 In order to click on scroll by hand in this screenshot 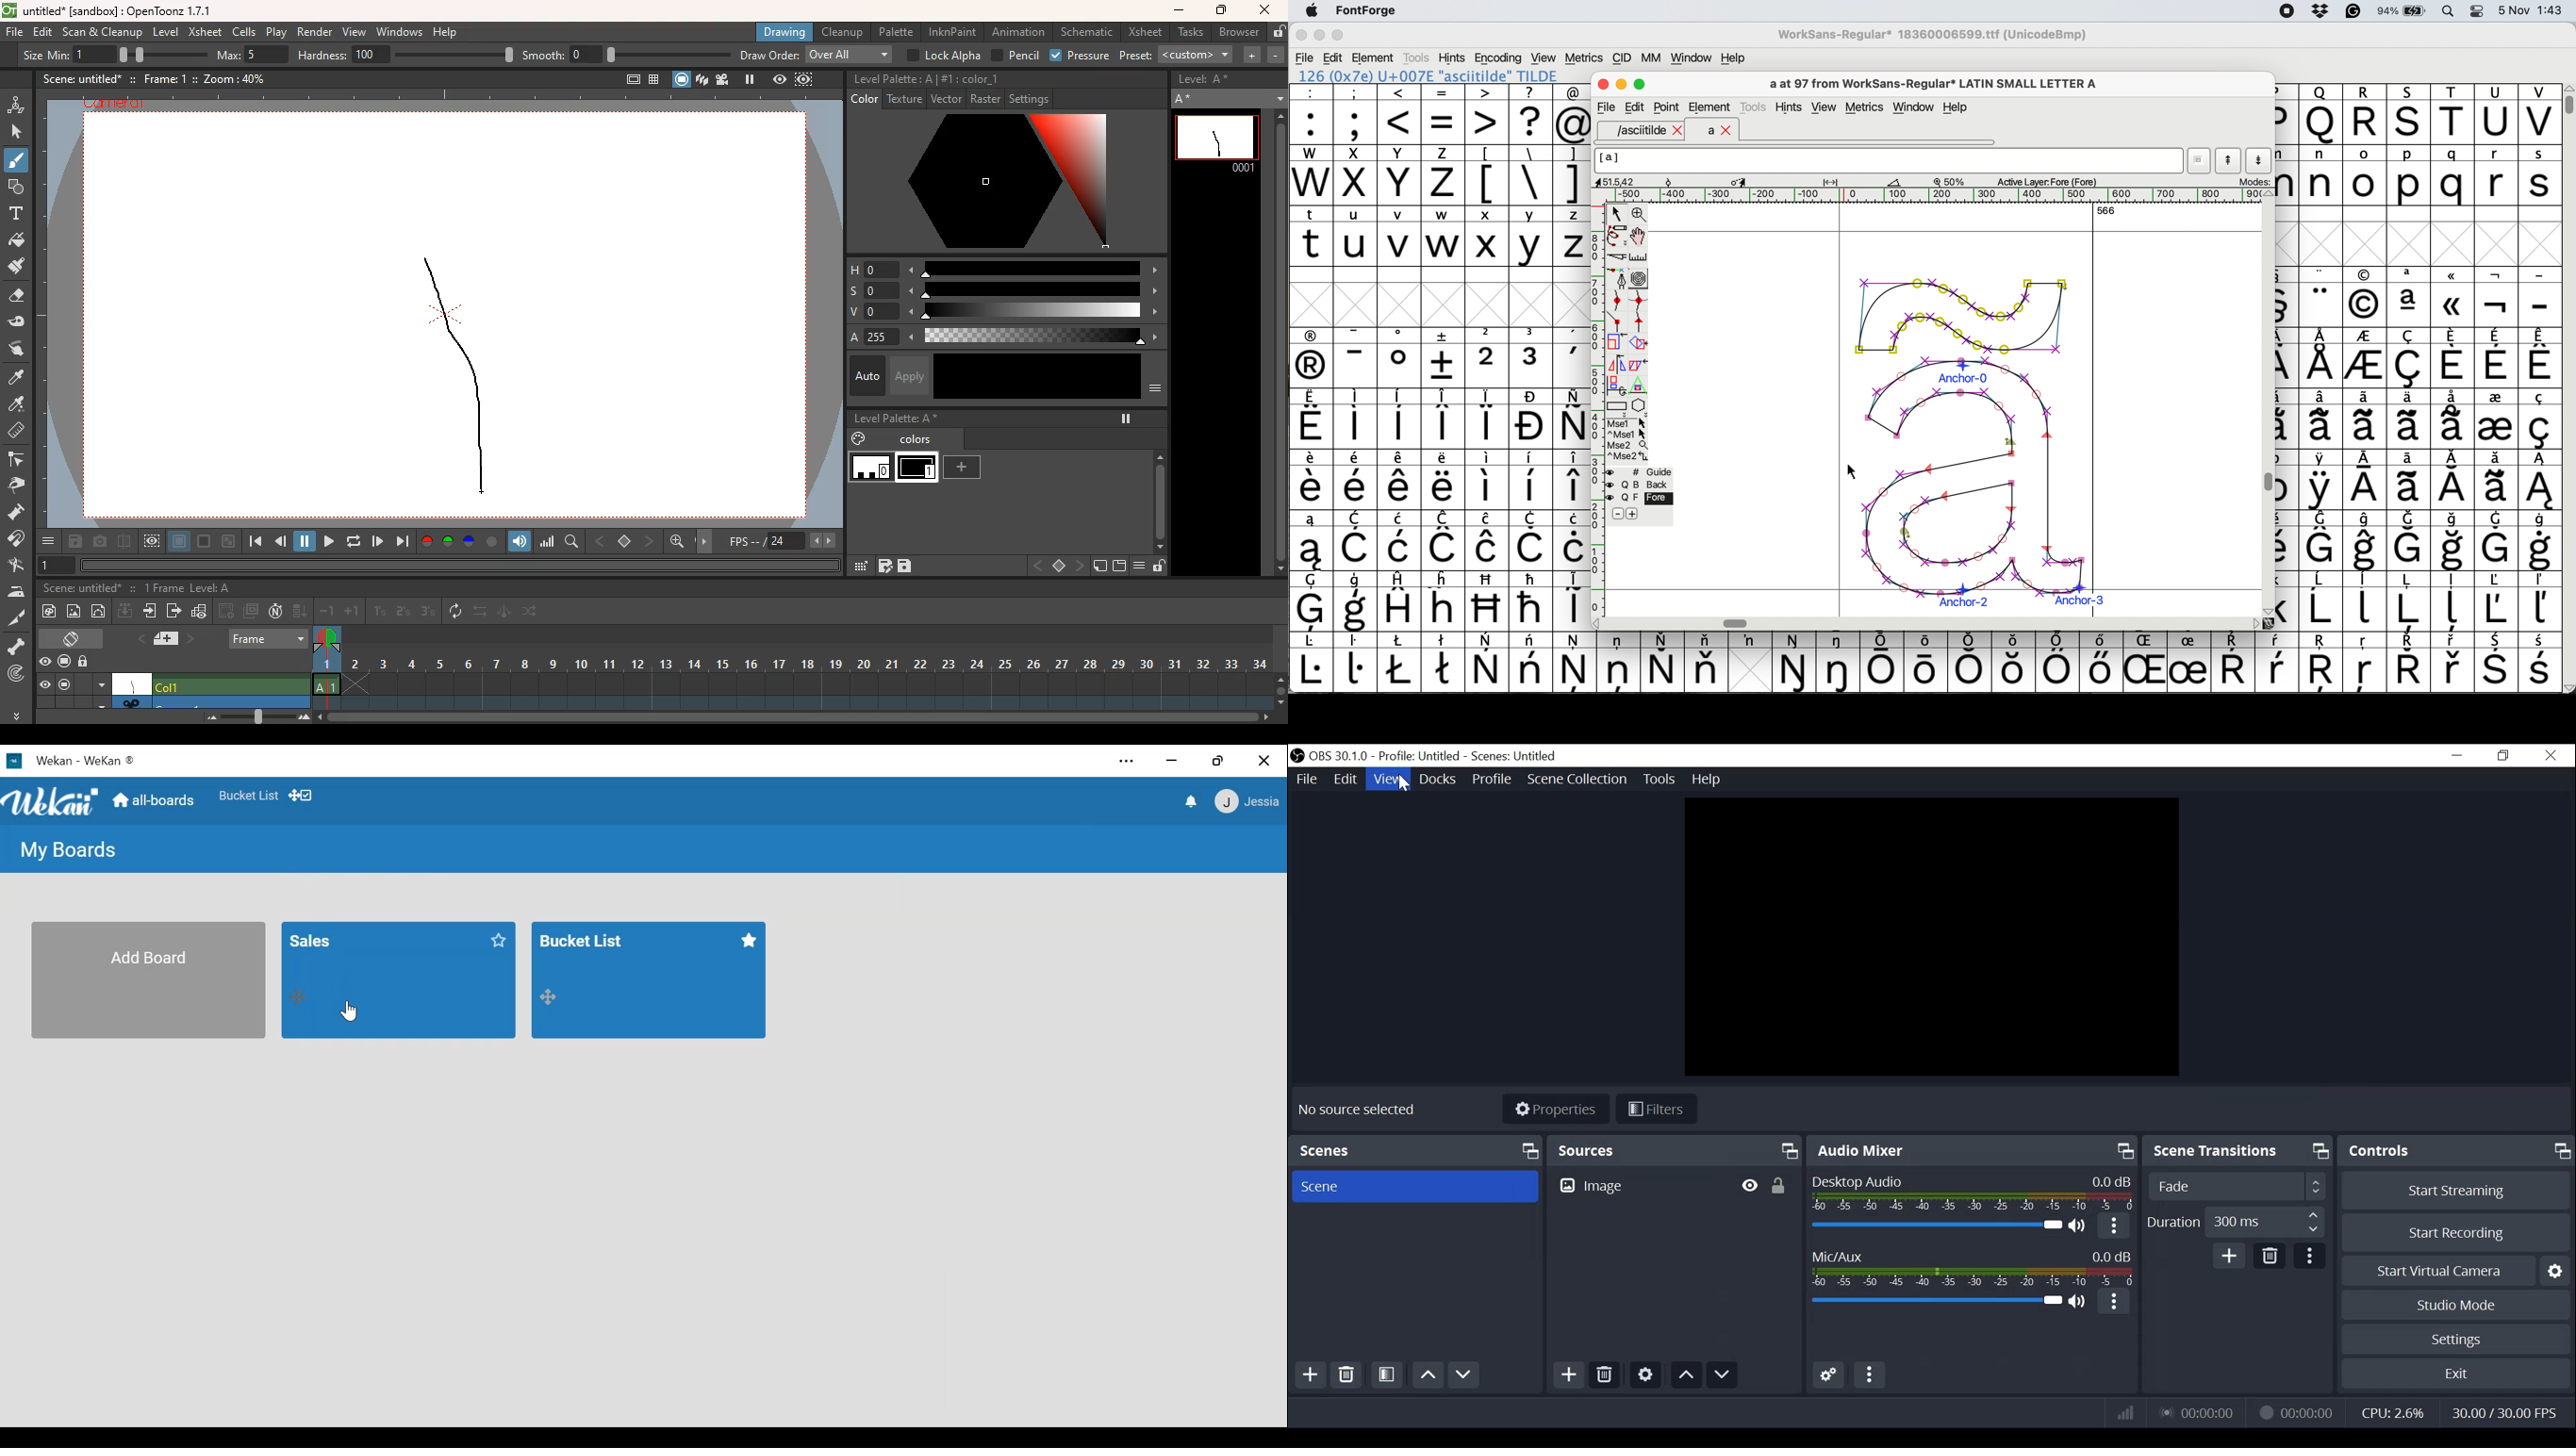, I will do `click(1639, 236)`.